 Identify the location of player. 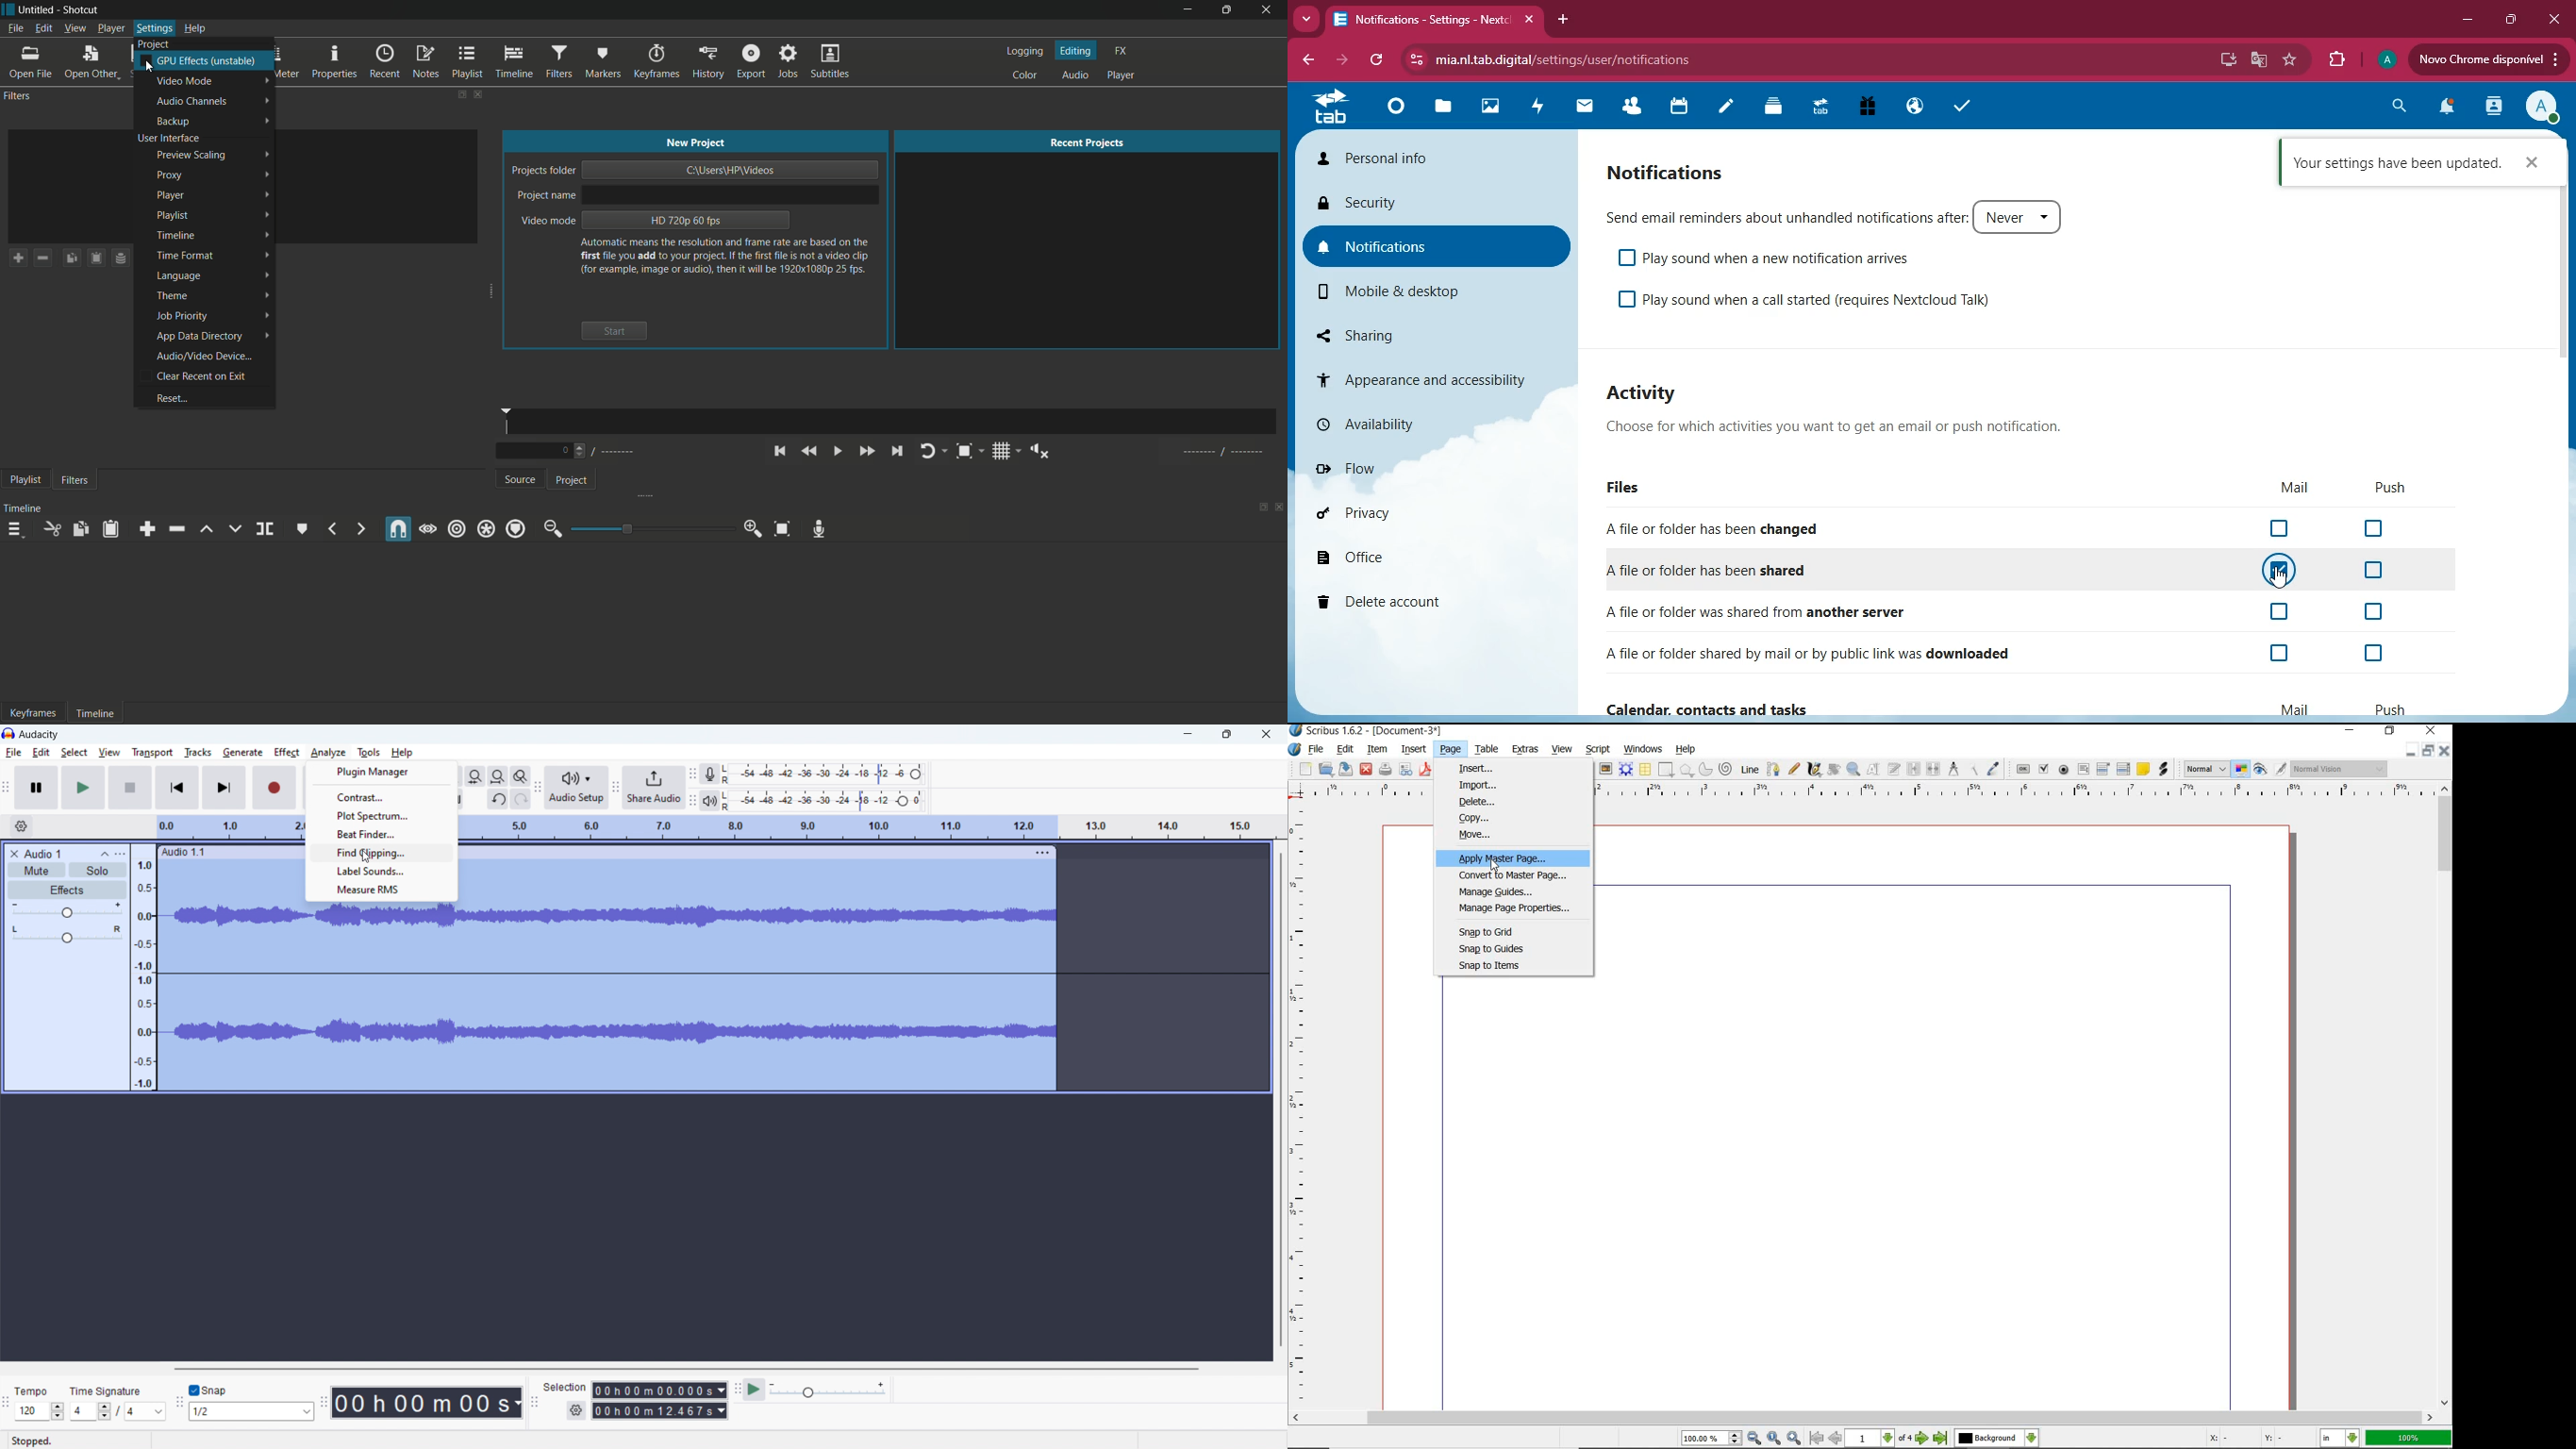
(1121, 75).